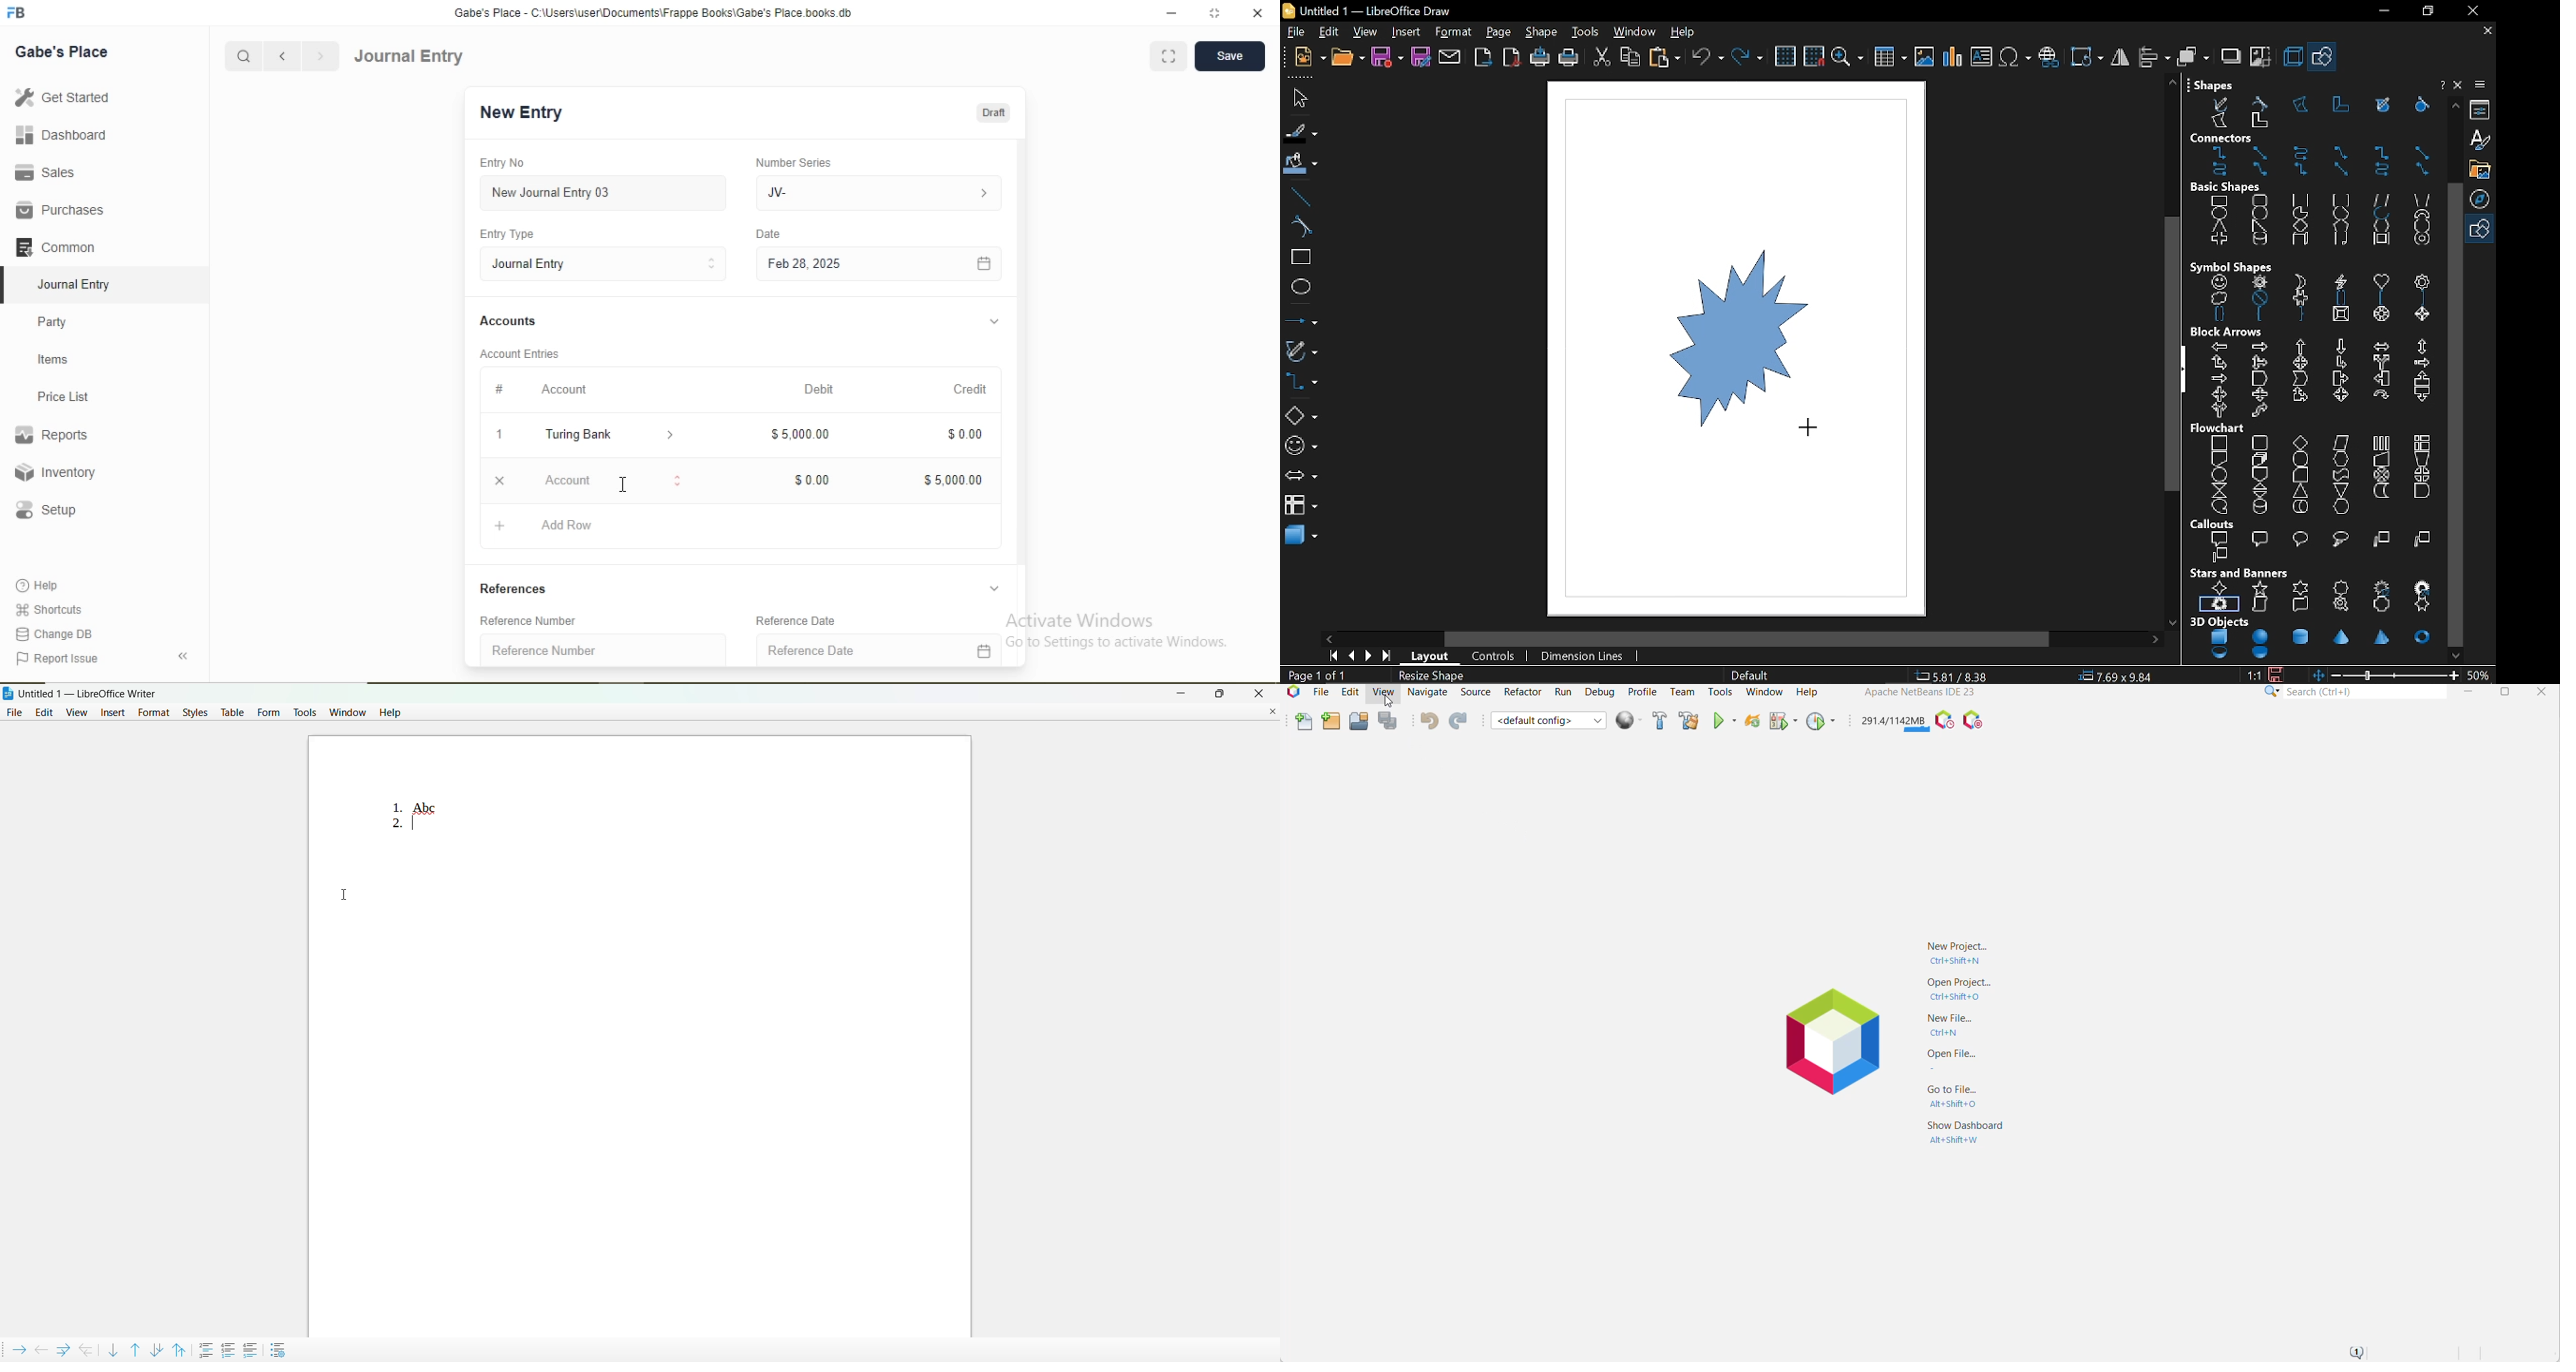 The image size is (2576, 1372). Describe the element at coordinates (501, 162) in the screenshot. I see `Entry No` at that location.